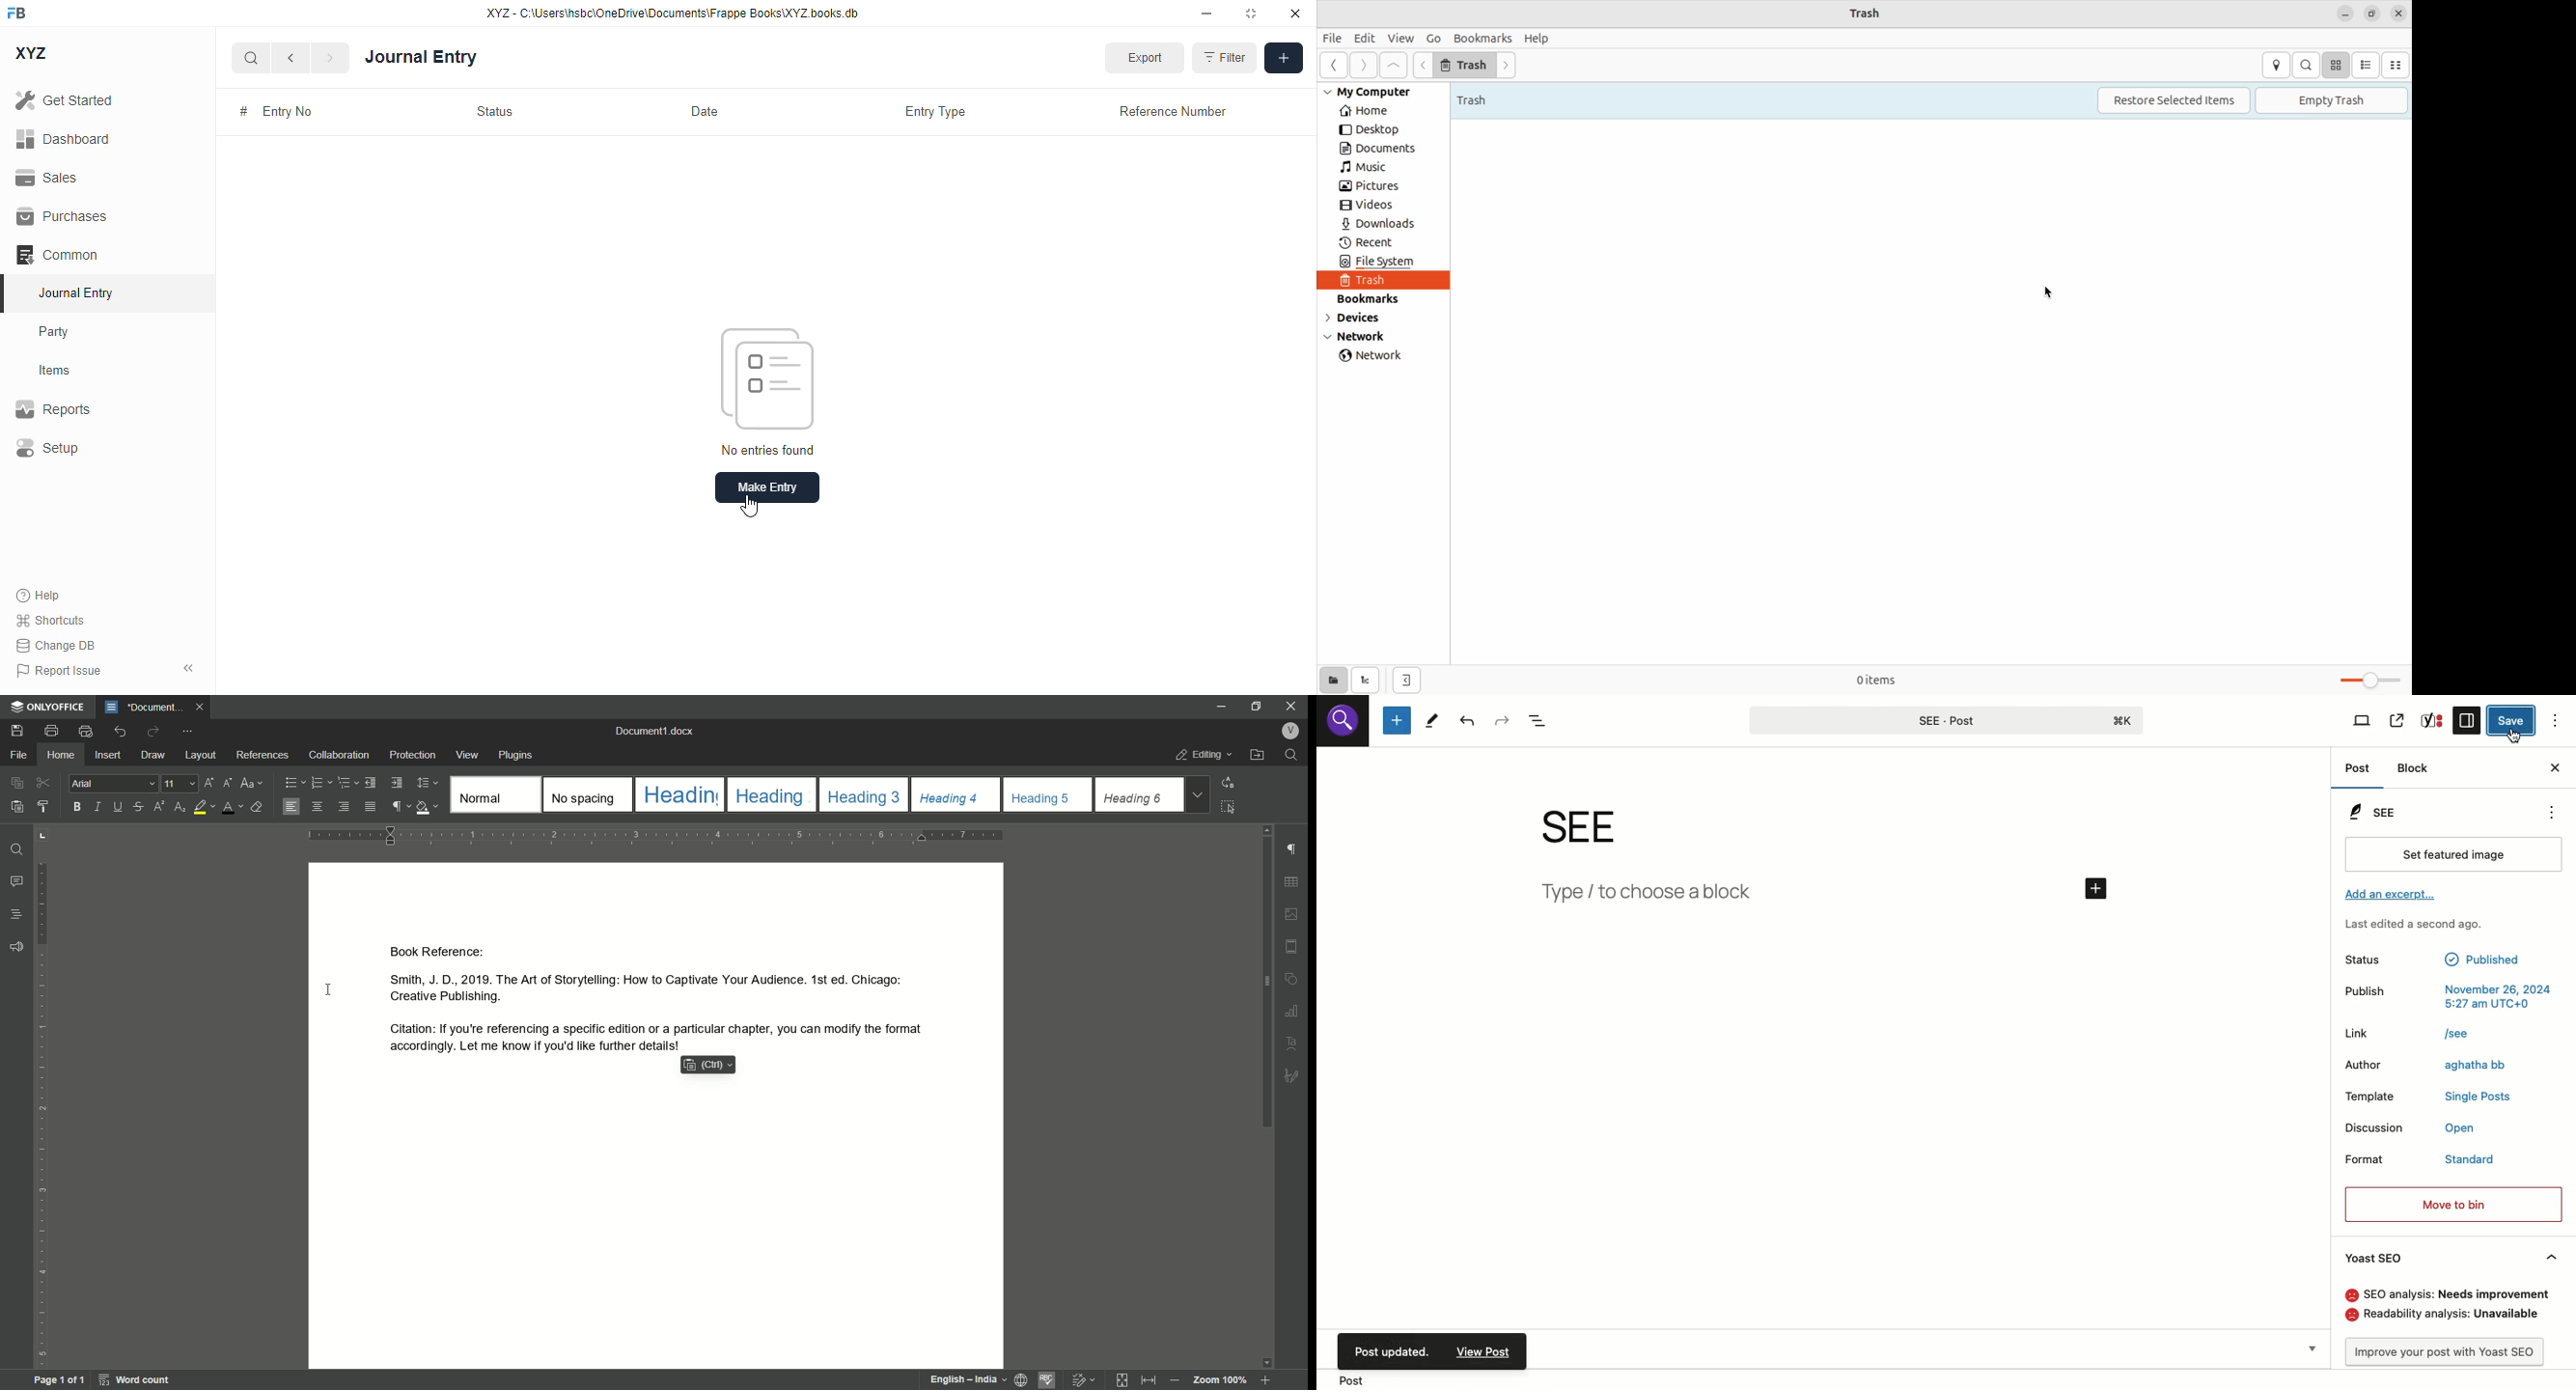 This screenshot has width=2576, height=1400. What do you see at coordinates (1144, 58) in the screenshot?
I see `export` at bounding box center [1144, 58].